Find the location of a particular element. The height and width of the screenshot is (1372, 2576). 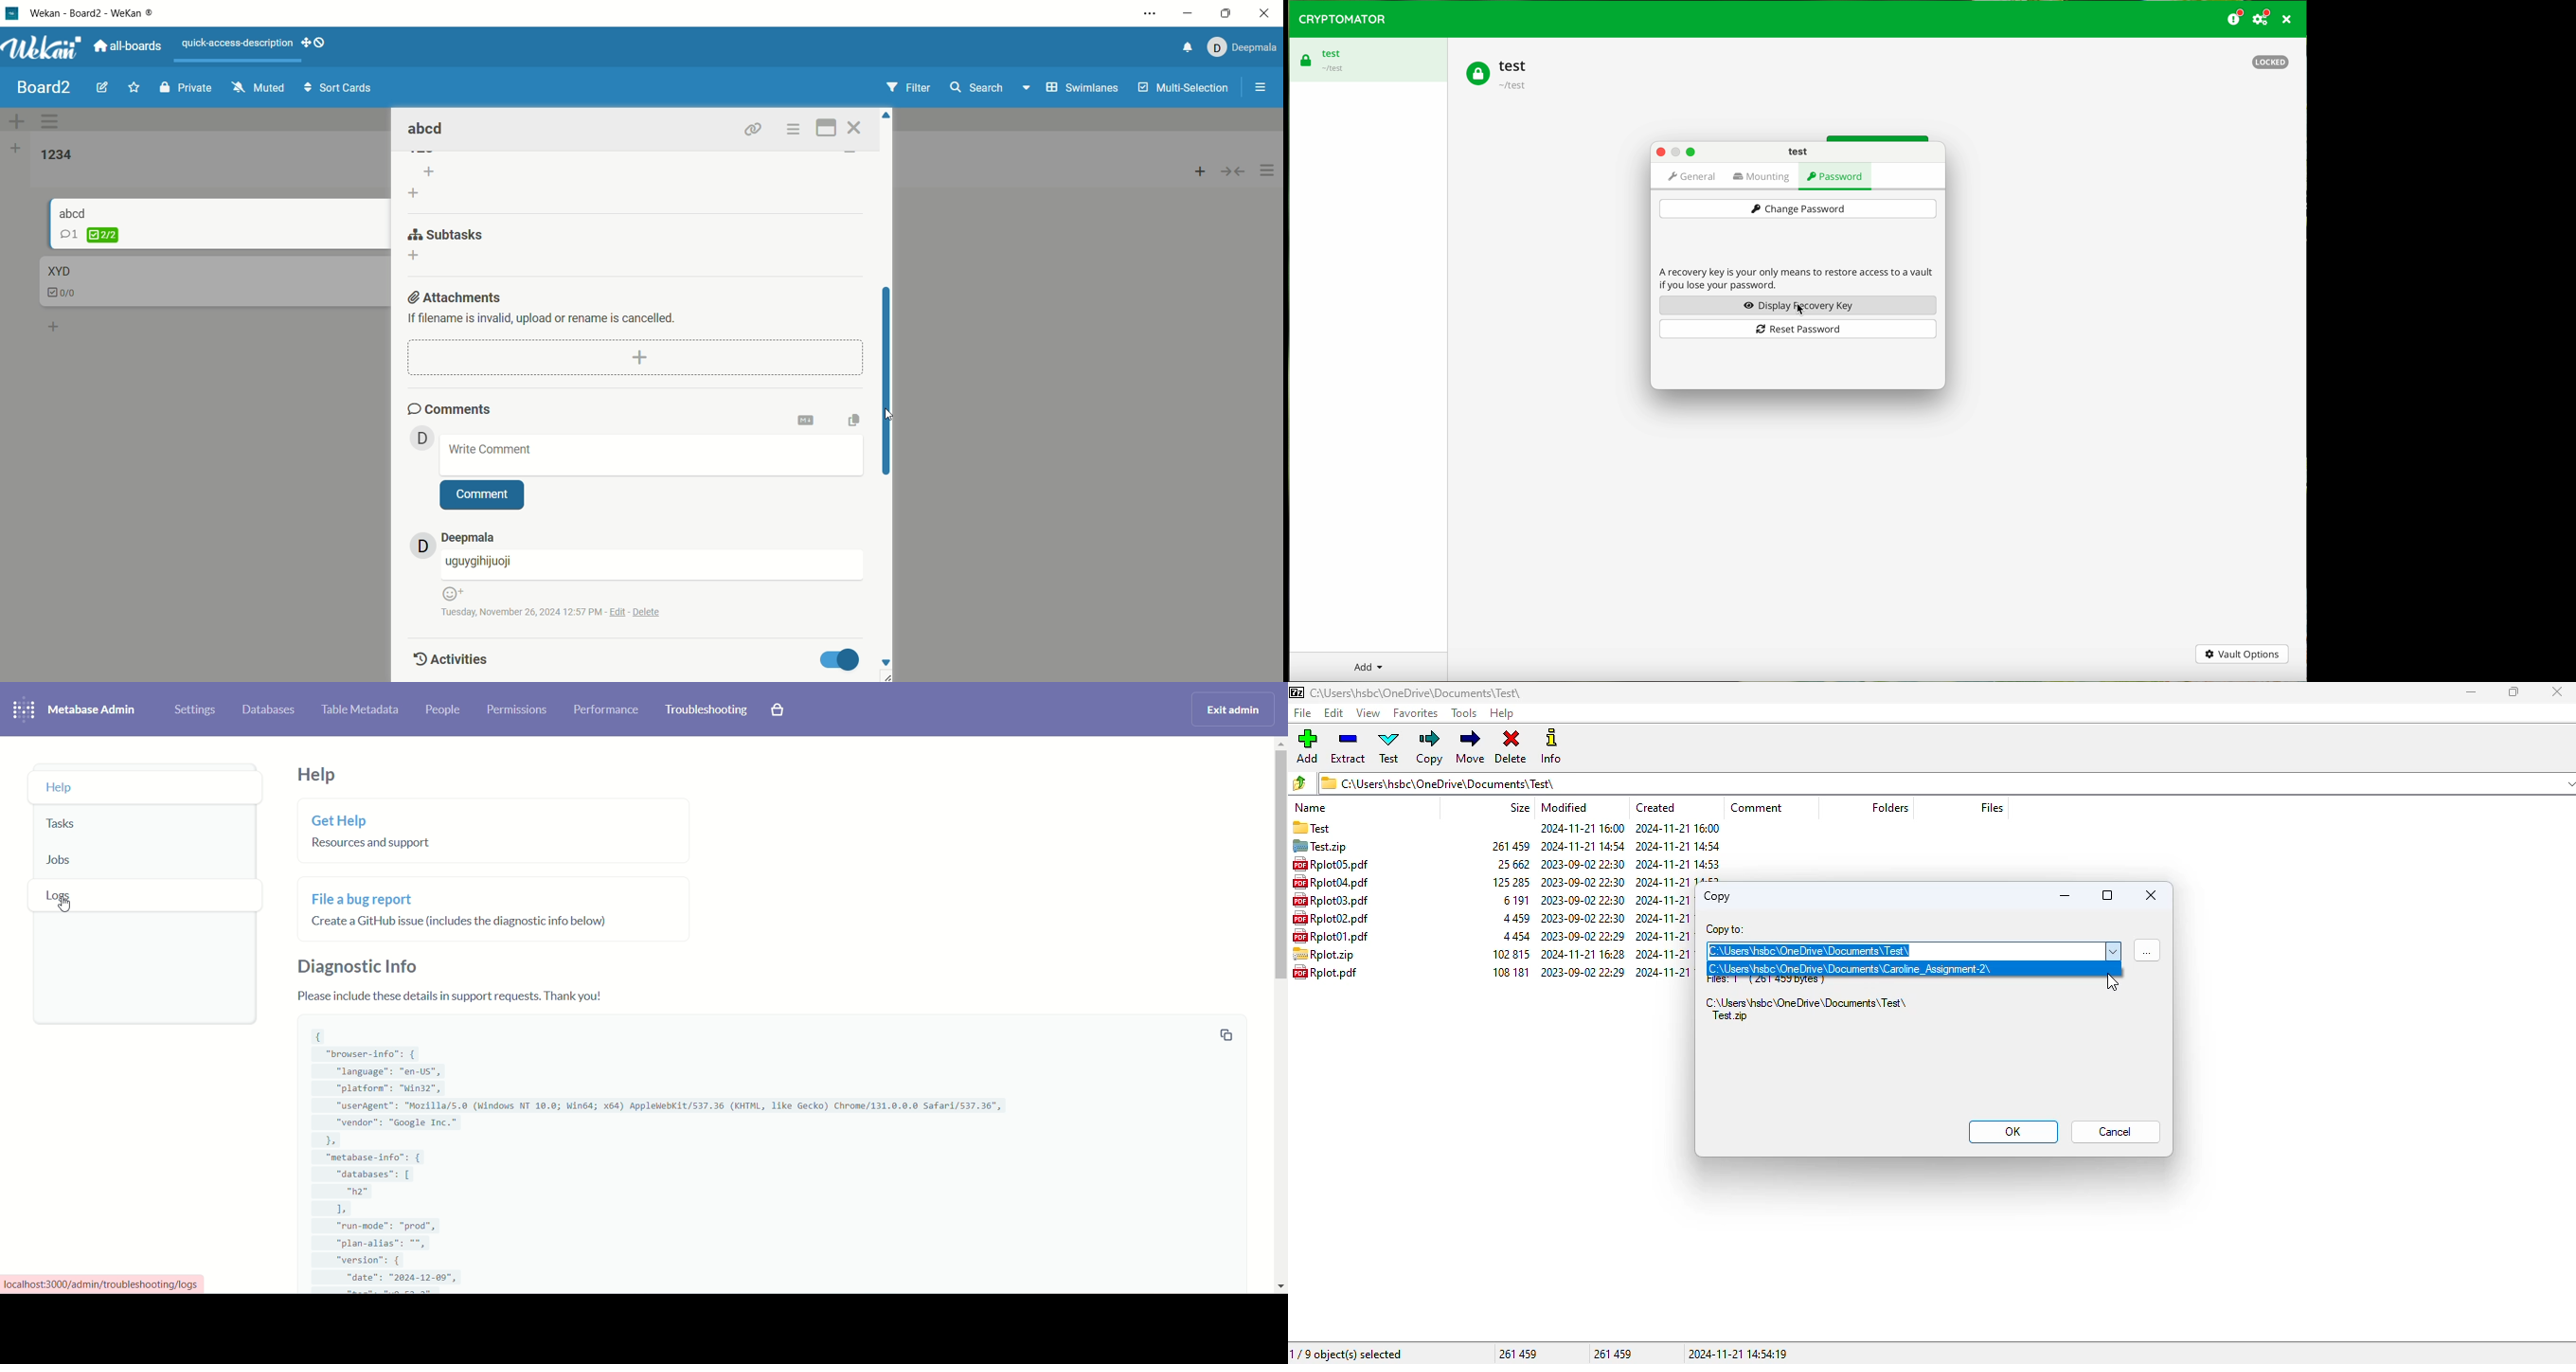

size is located at coordinates (1510, 864).